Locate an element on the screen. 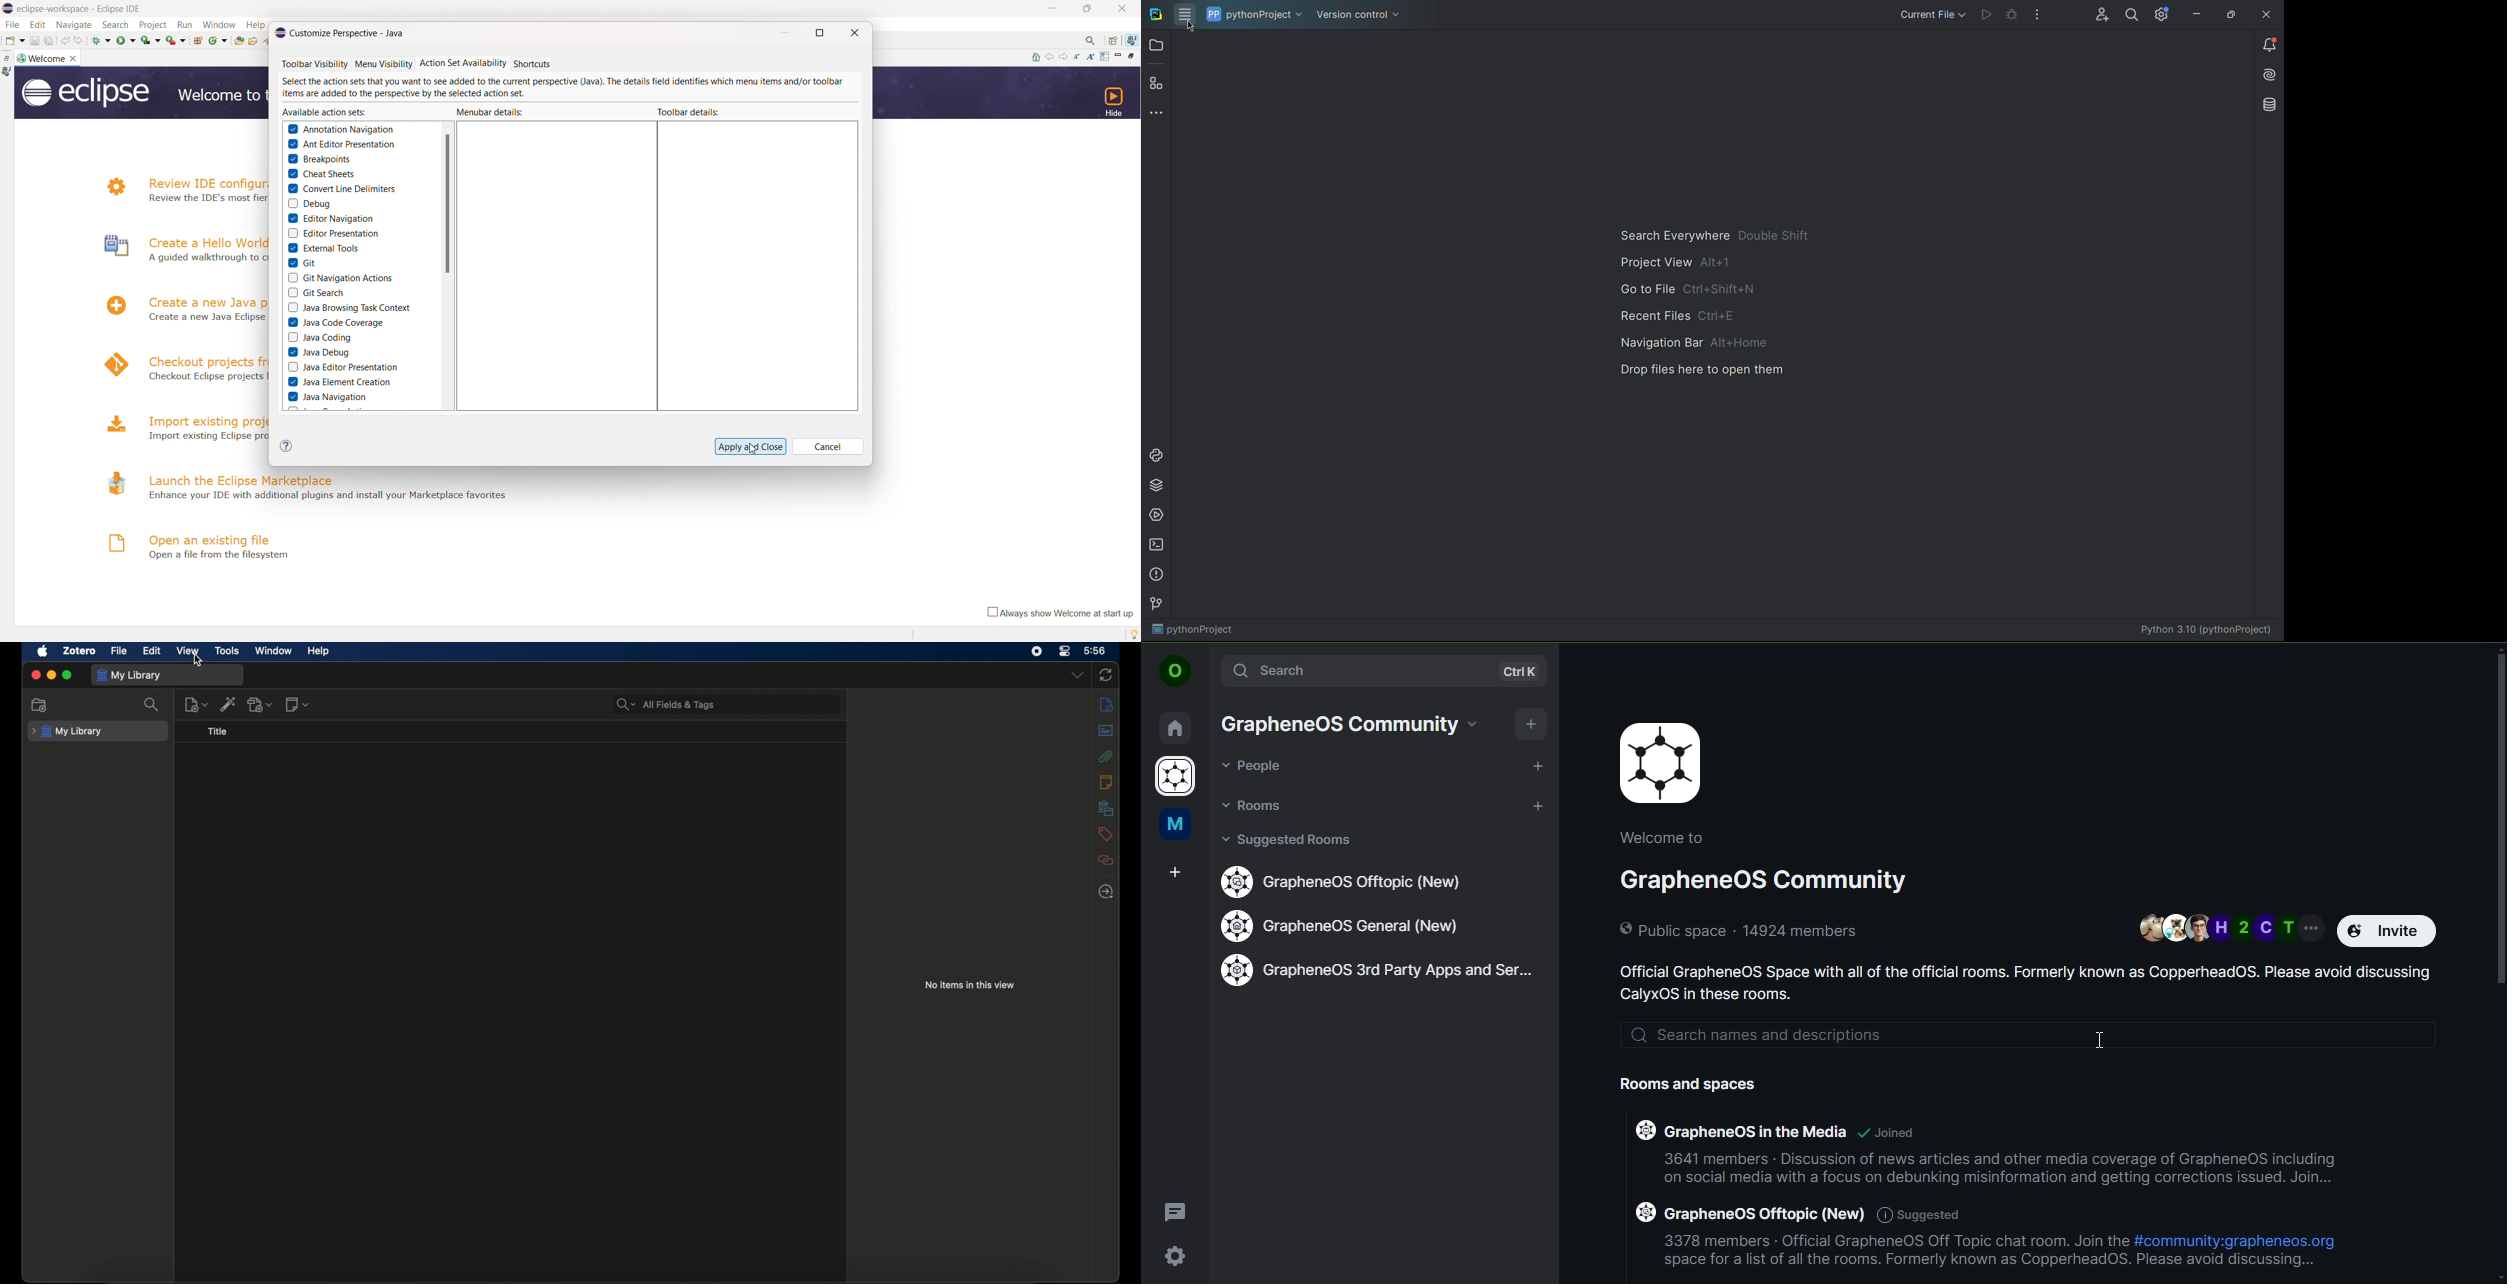 The width and height of the screenshot is (2520, 1288). convert line delimiters is located at coordinates (339, 188).